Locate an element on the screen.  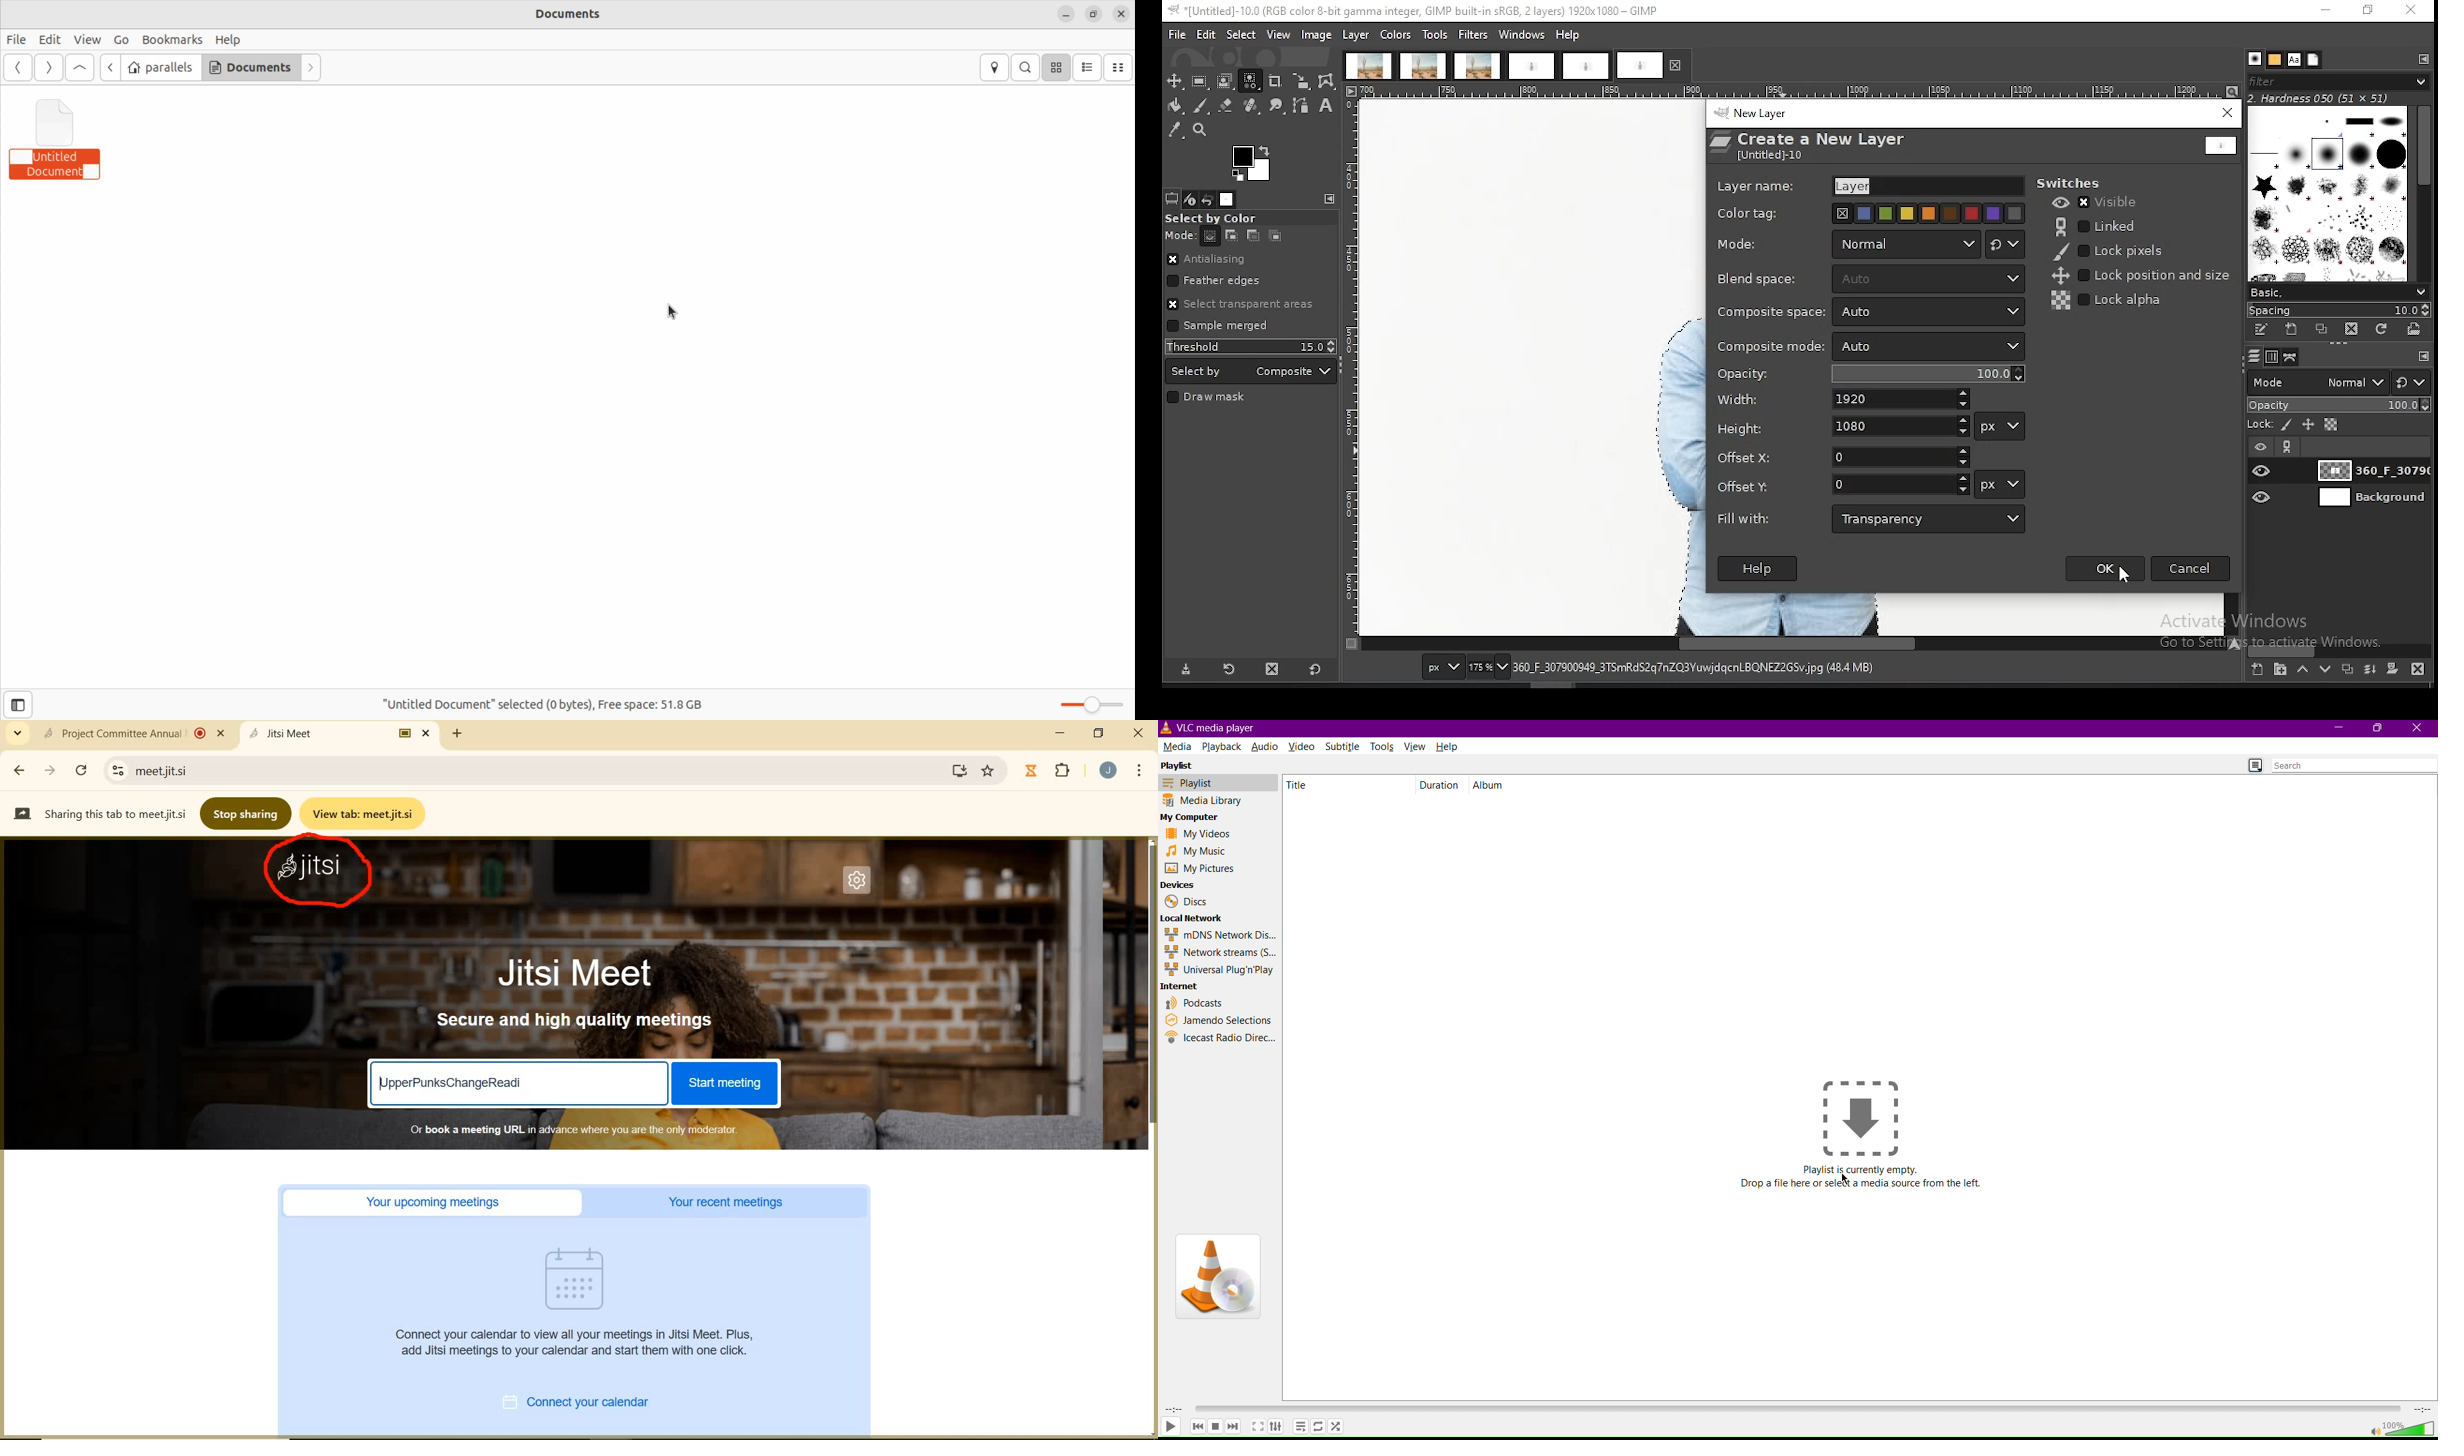
close is located at coordinates (1138, 734).